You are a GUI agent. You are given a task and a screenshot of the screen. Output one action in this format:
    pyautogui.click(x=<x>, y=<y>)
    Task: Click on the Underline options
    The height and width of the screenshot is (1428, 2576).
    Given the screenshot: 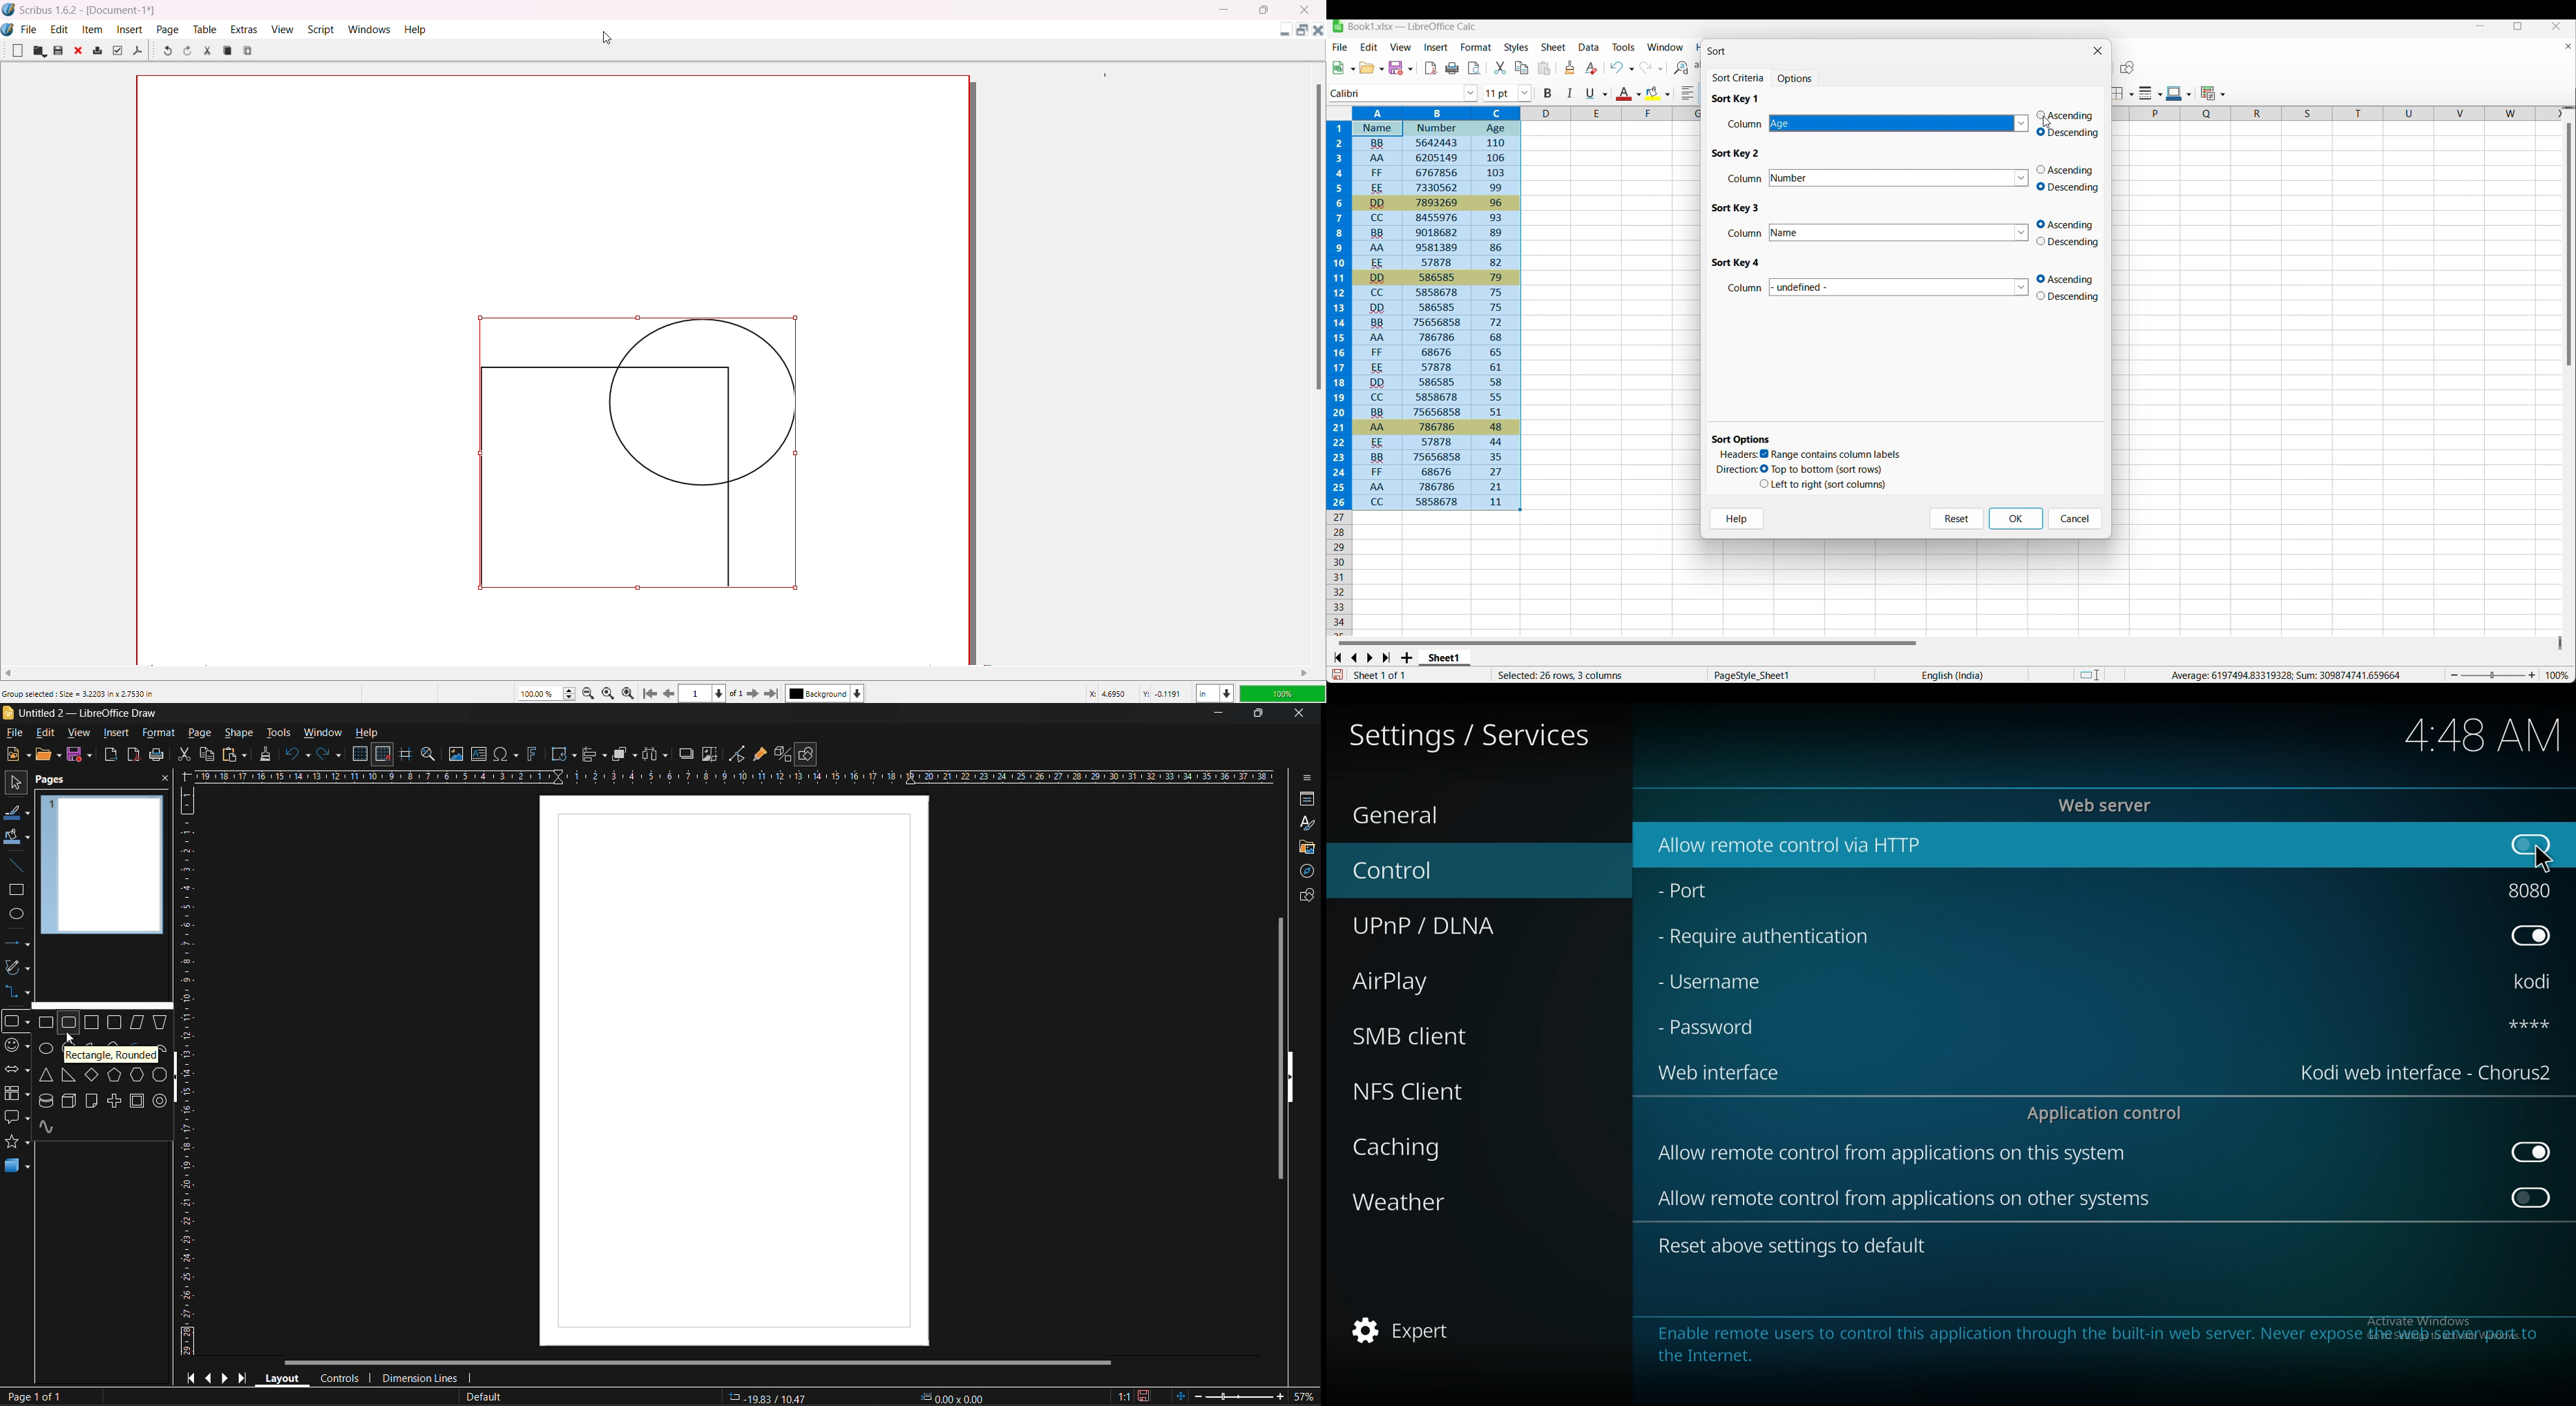 What is the action you would take?
    pyautogui.click(x=1597, y=94)
    